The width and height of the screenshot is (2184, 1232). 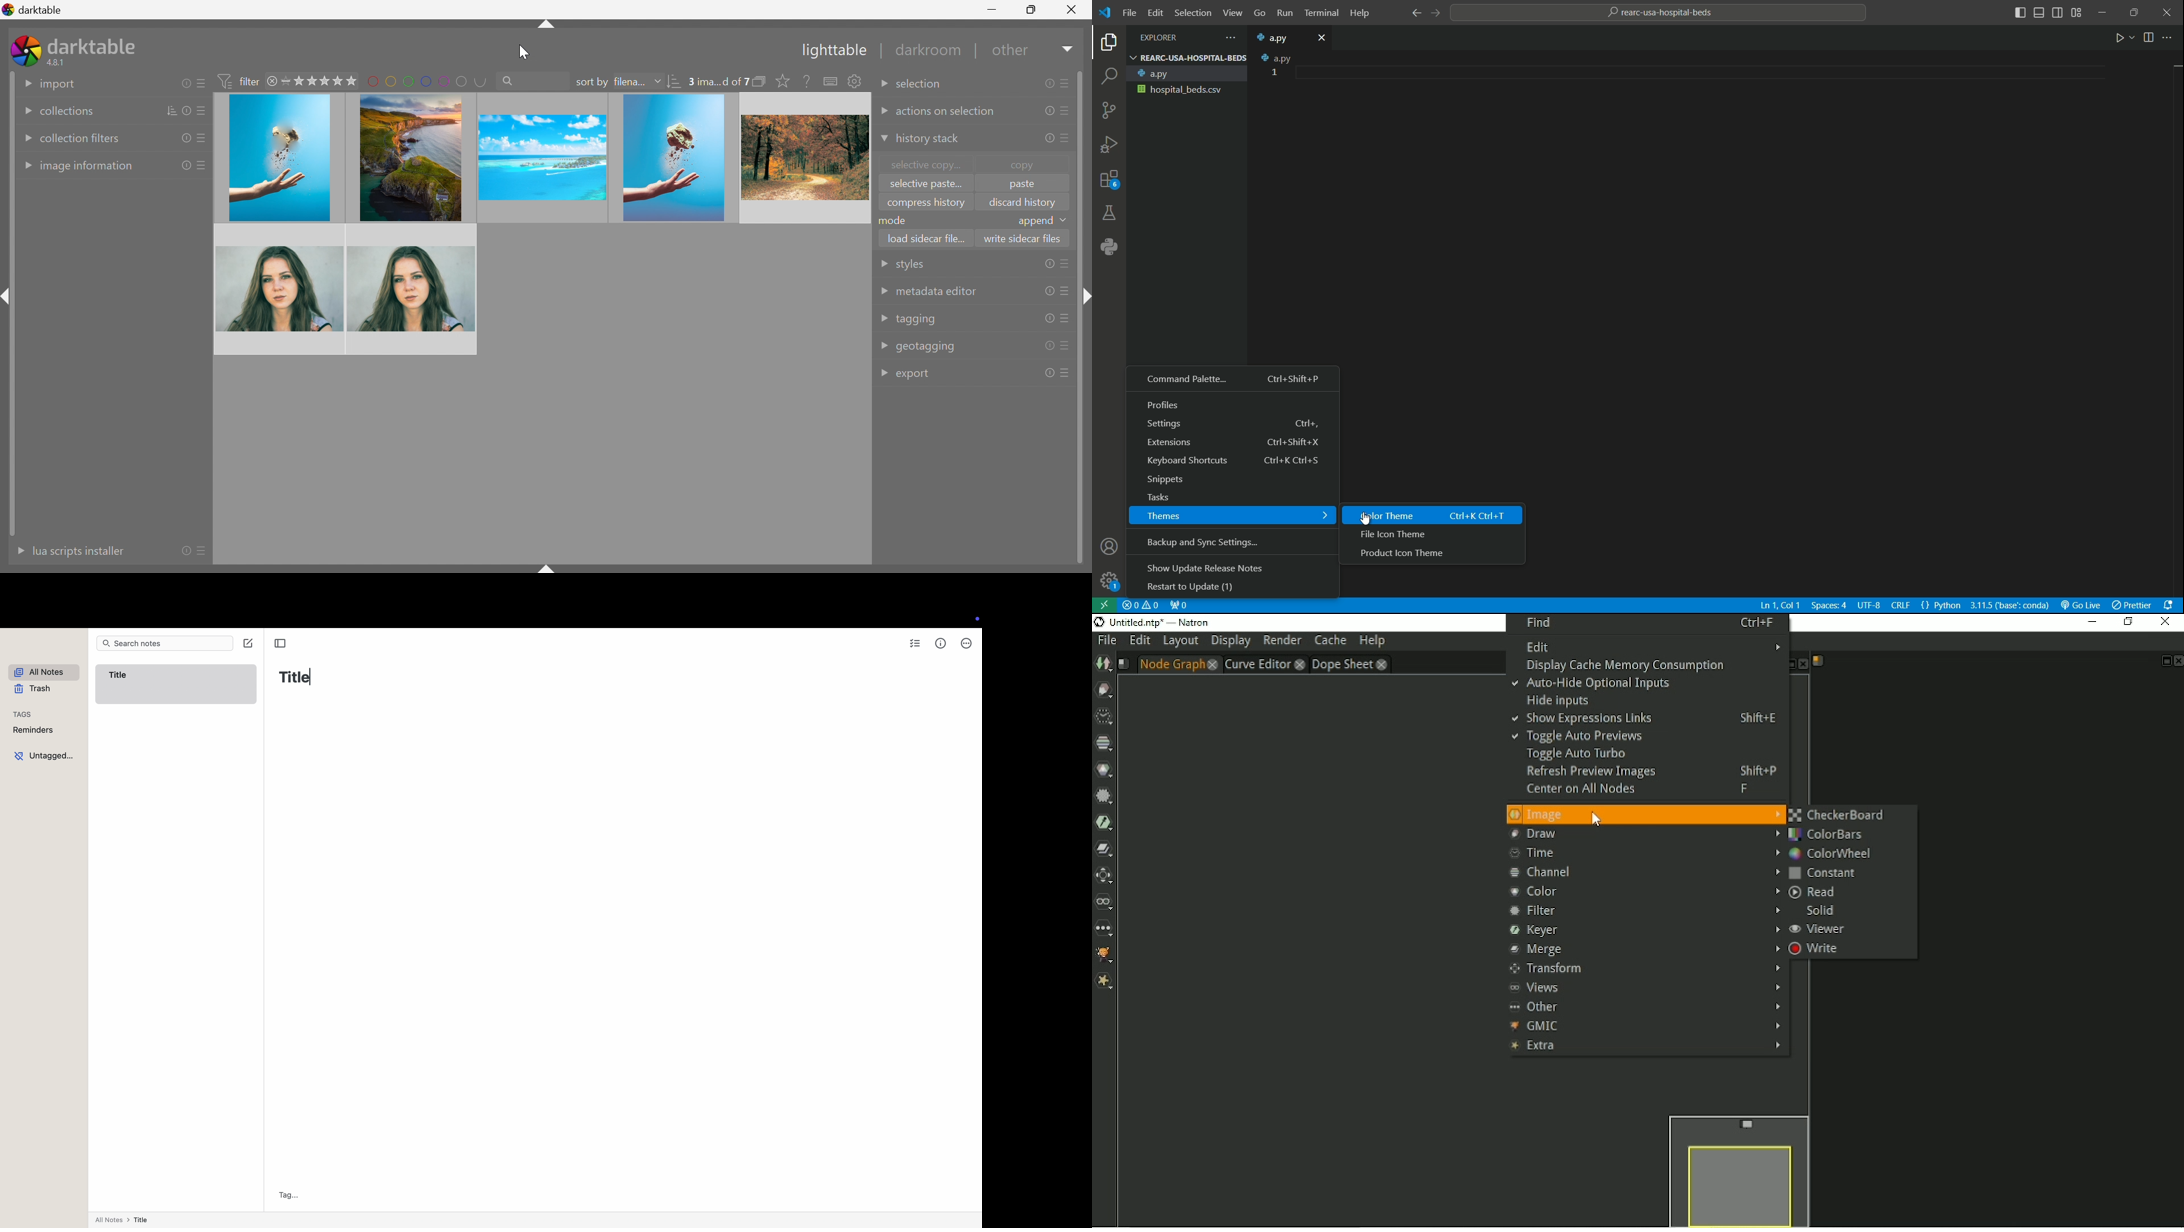 I want to click on filter by images color label, so click(x=427, y=80).